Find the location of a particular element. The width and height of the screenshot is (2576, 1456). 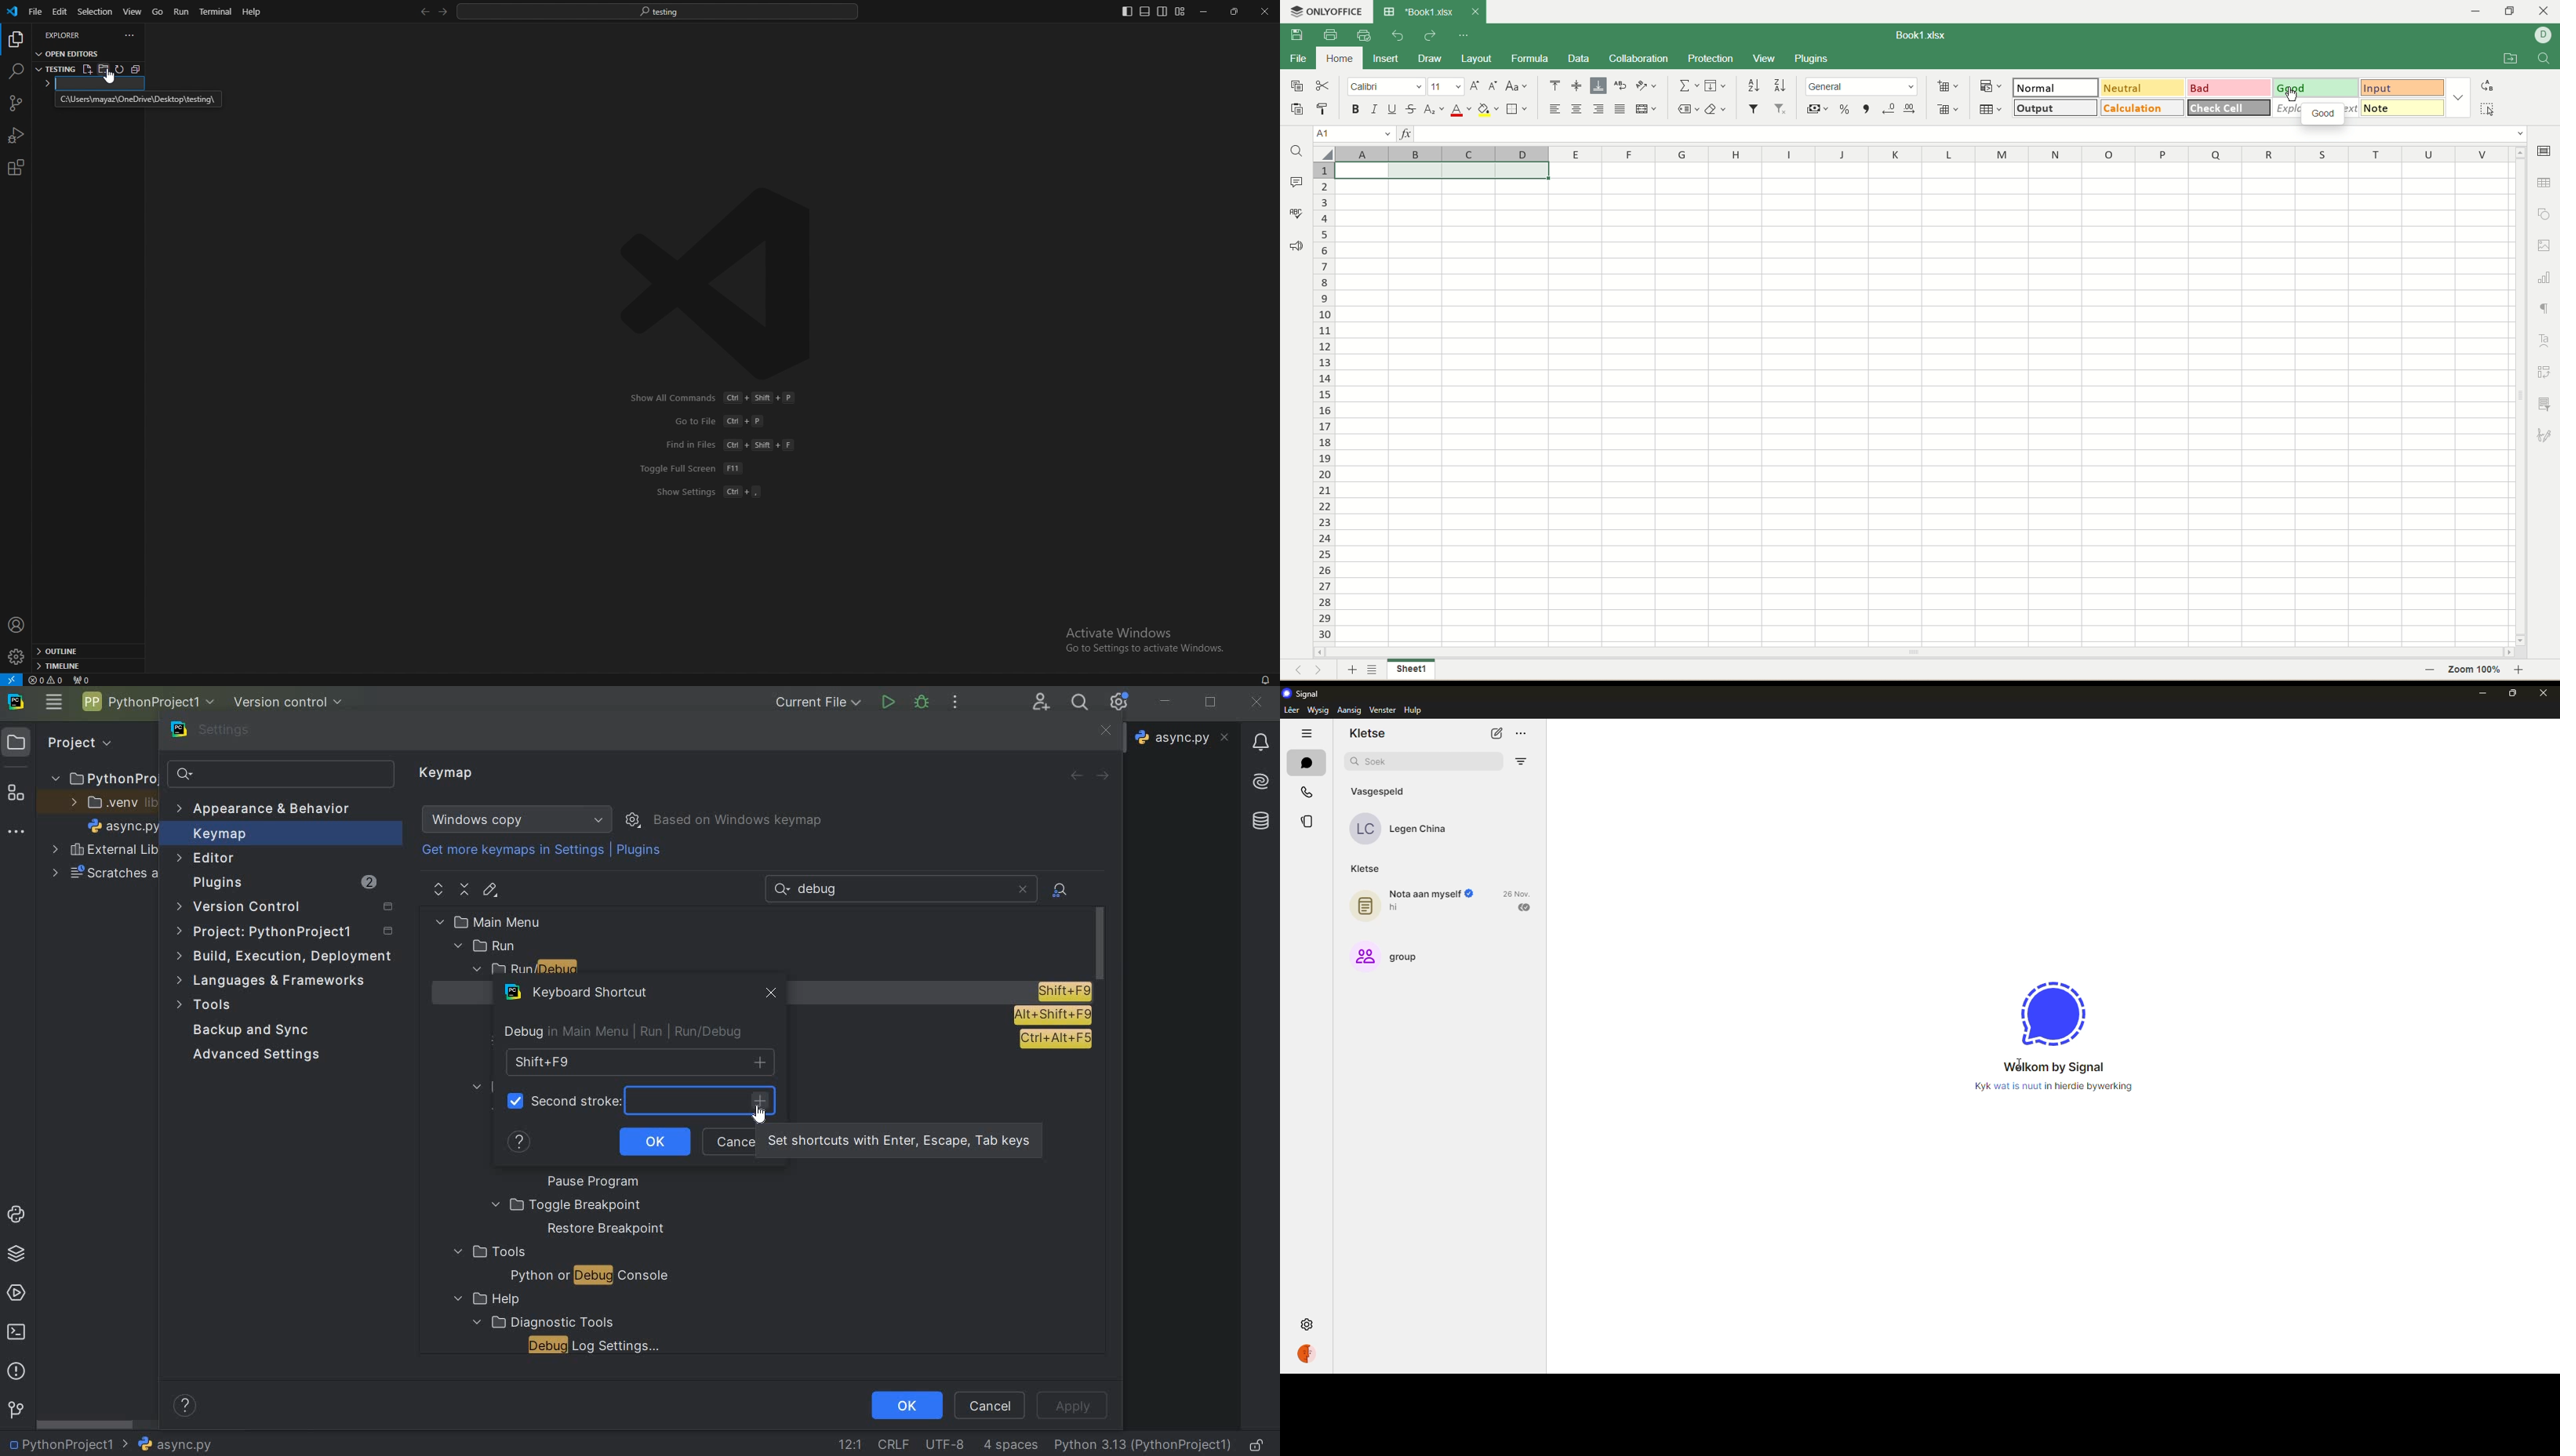

text art settings is located at coordinates (2545, 341).